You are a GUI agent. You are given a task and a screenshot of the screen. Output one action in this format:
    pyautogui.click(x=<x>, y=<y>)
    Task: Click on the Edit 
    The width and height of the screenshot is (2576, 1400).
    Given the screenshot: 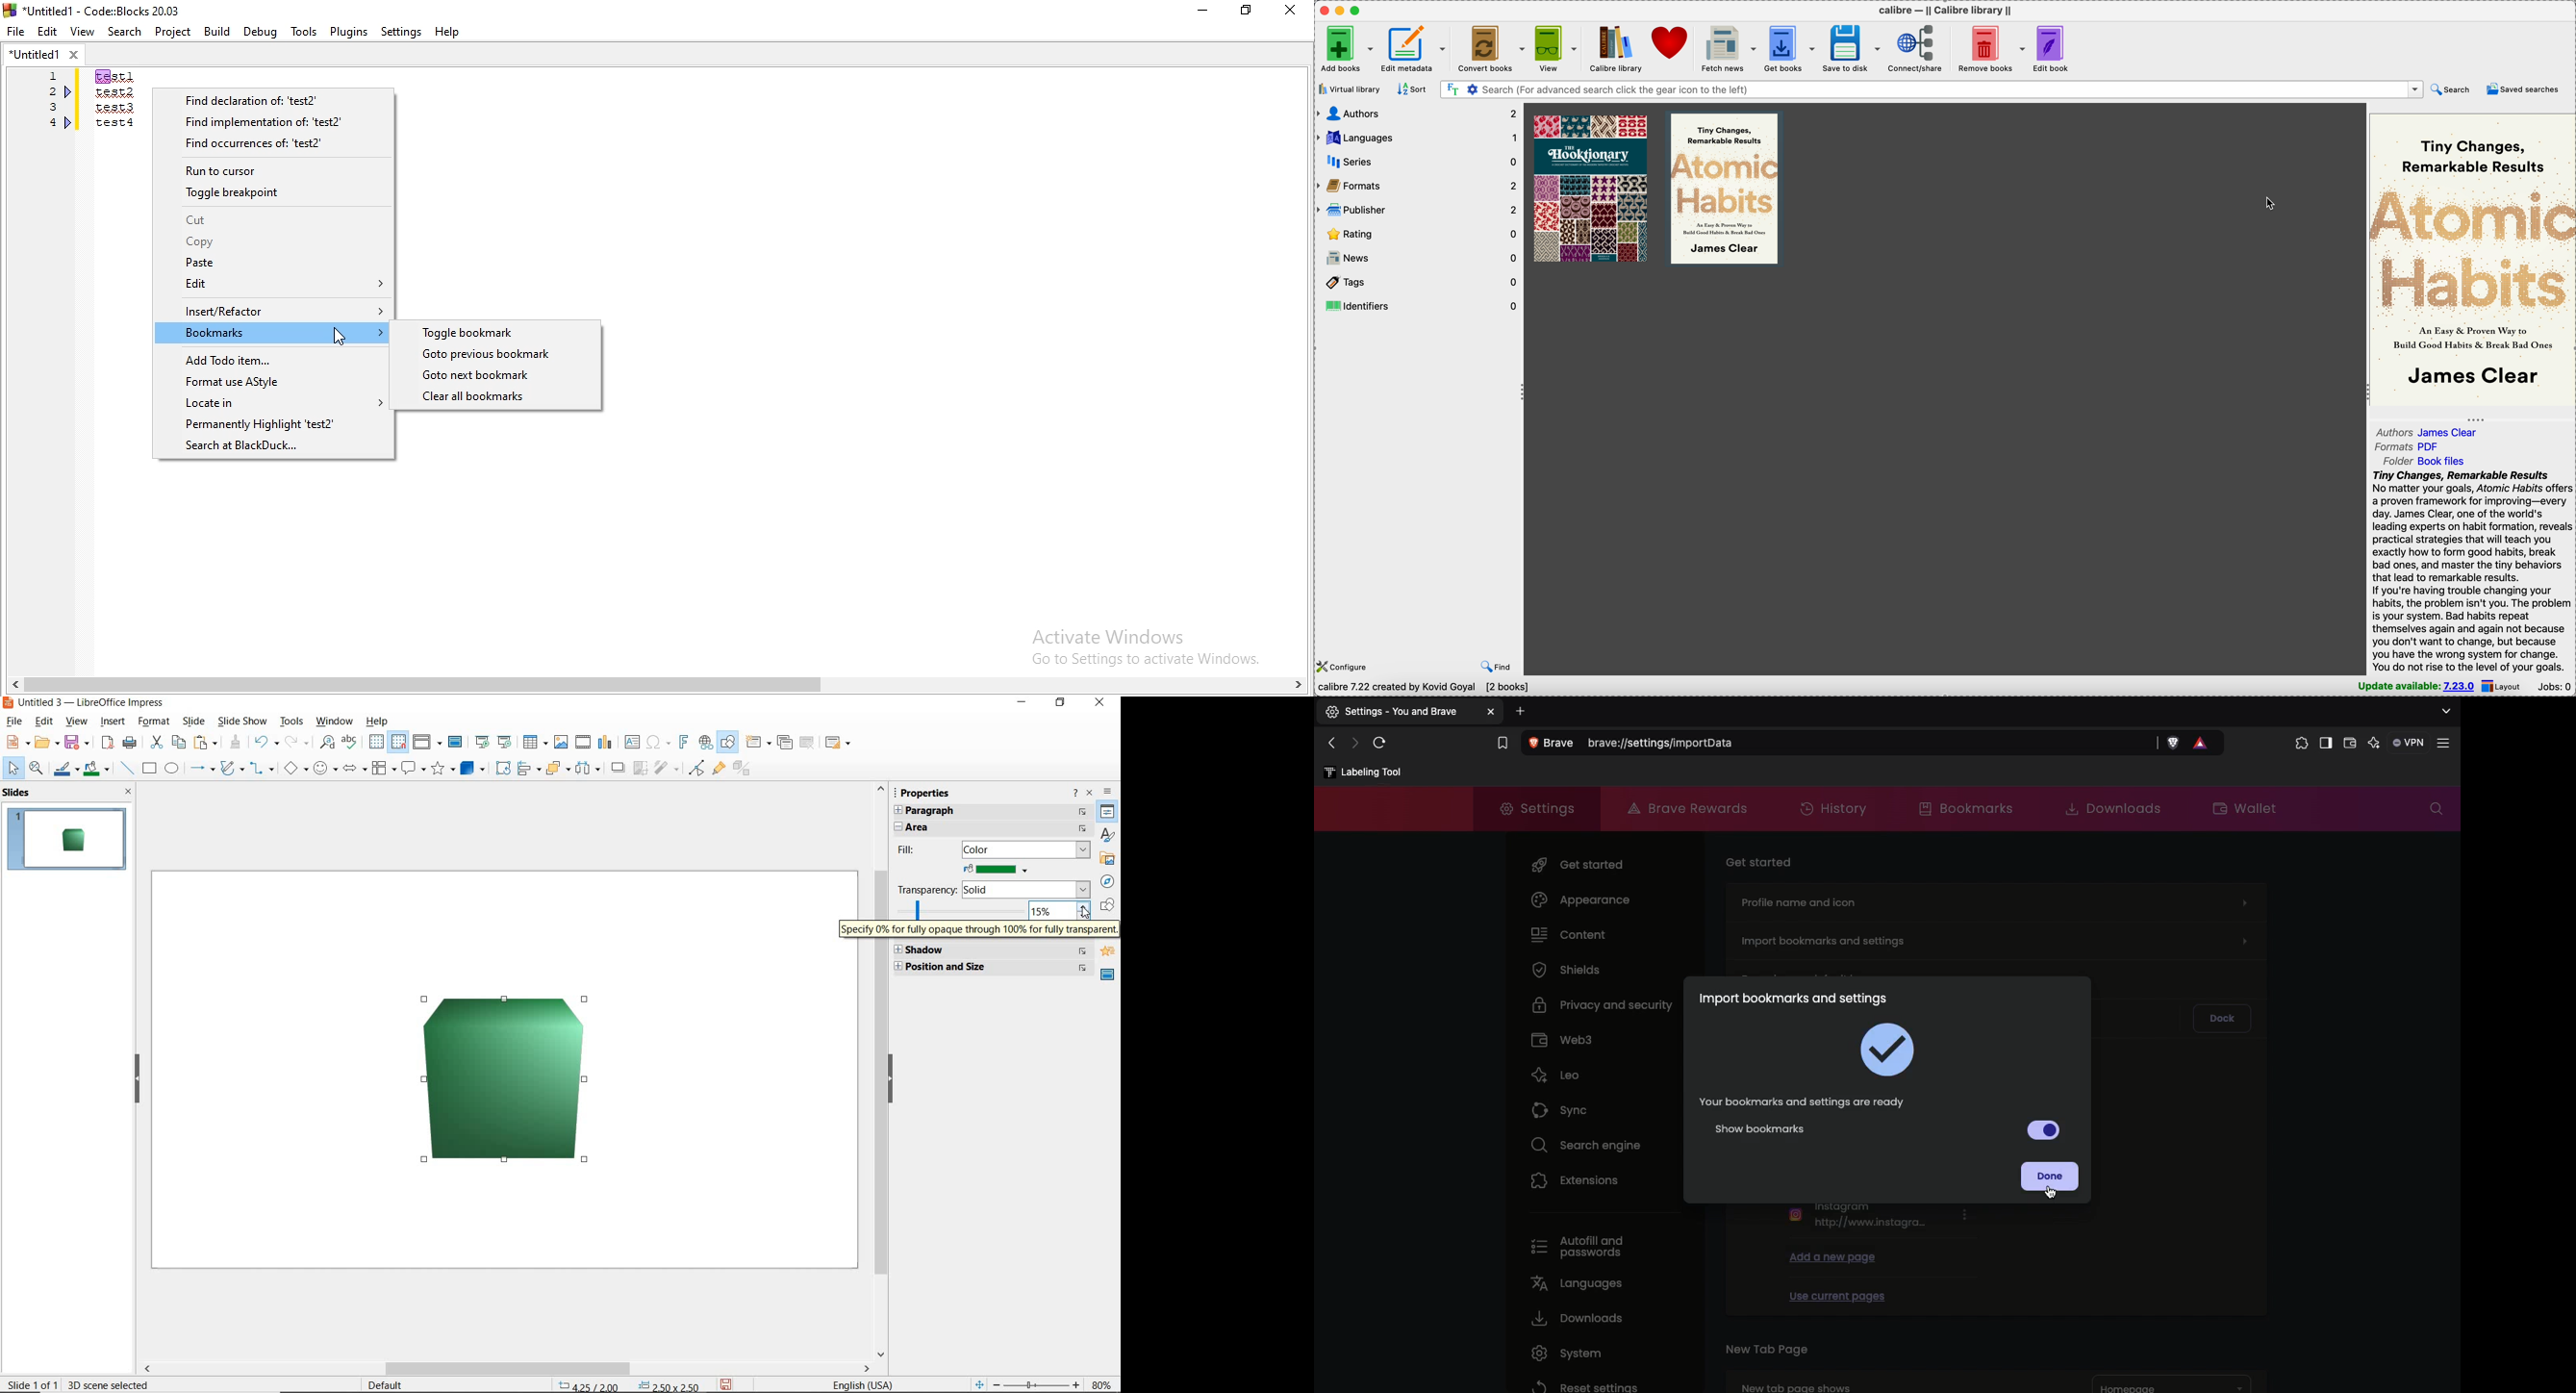 What is the action you would take?
    pyautogui.click(x=48, y=32)
    